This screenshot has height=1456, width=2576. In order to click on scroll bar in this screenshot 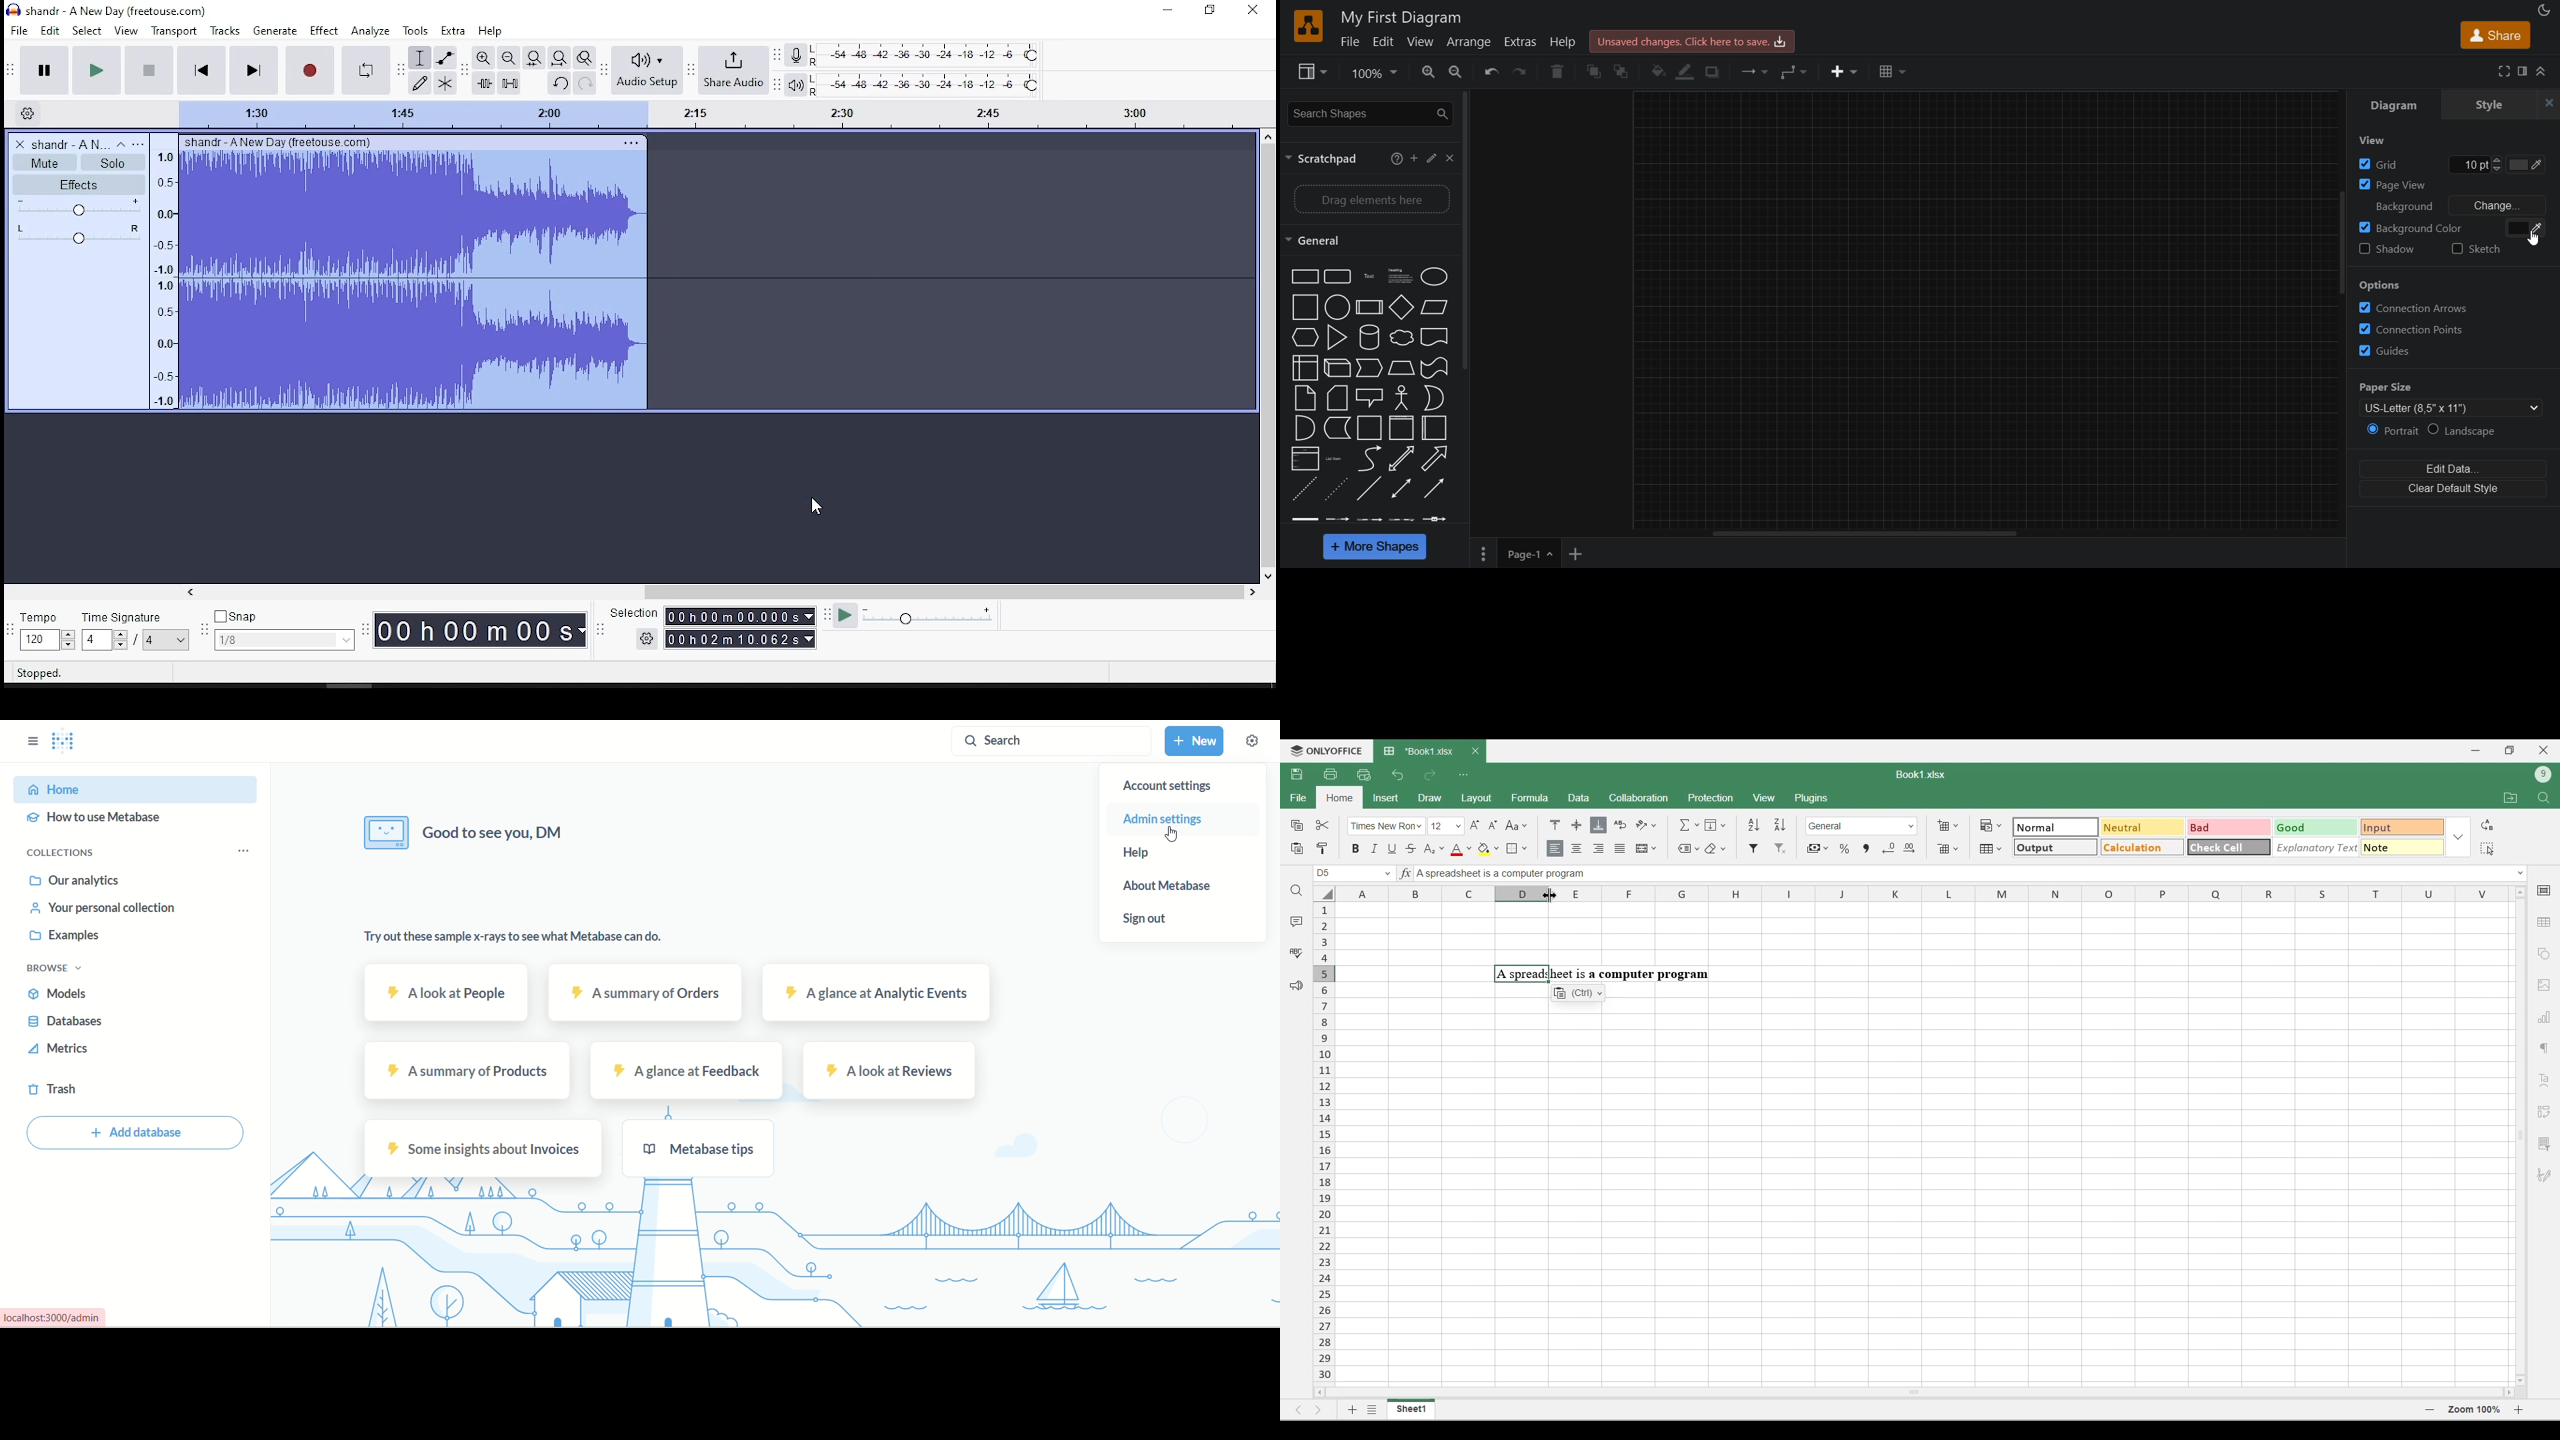, I will do `click(720, 590)`.